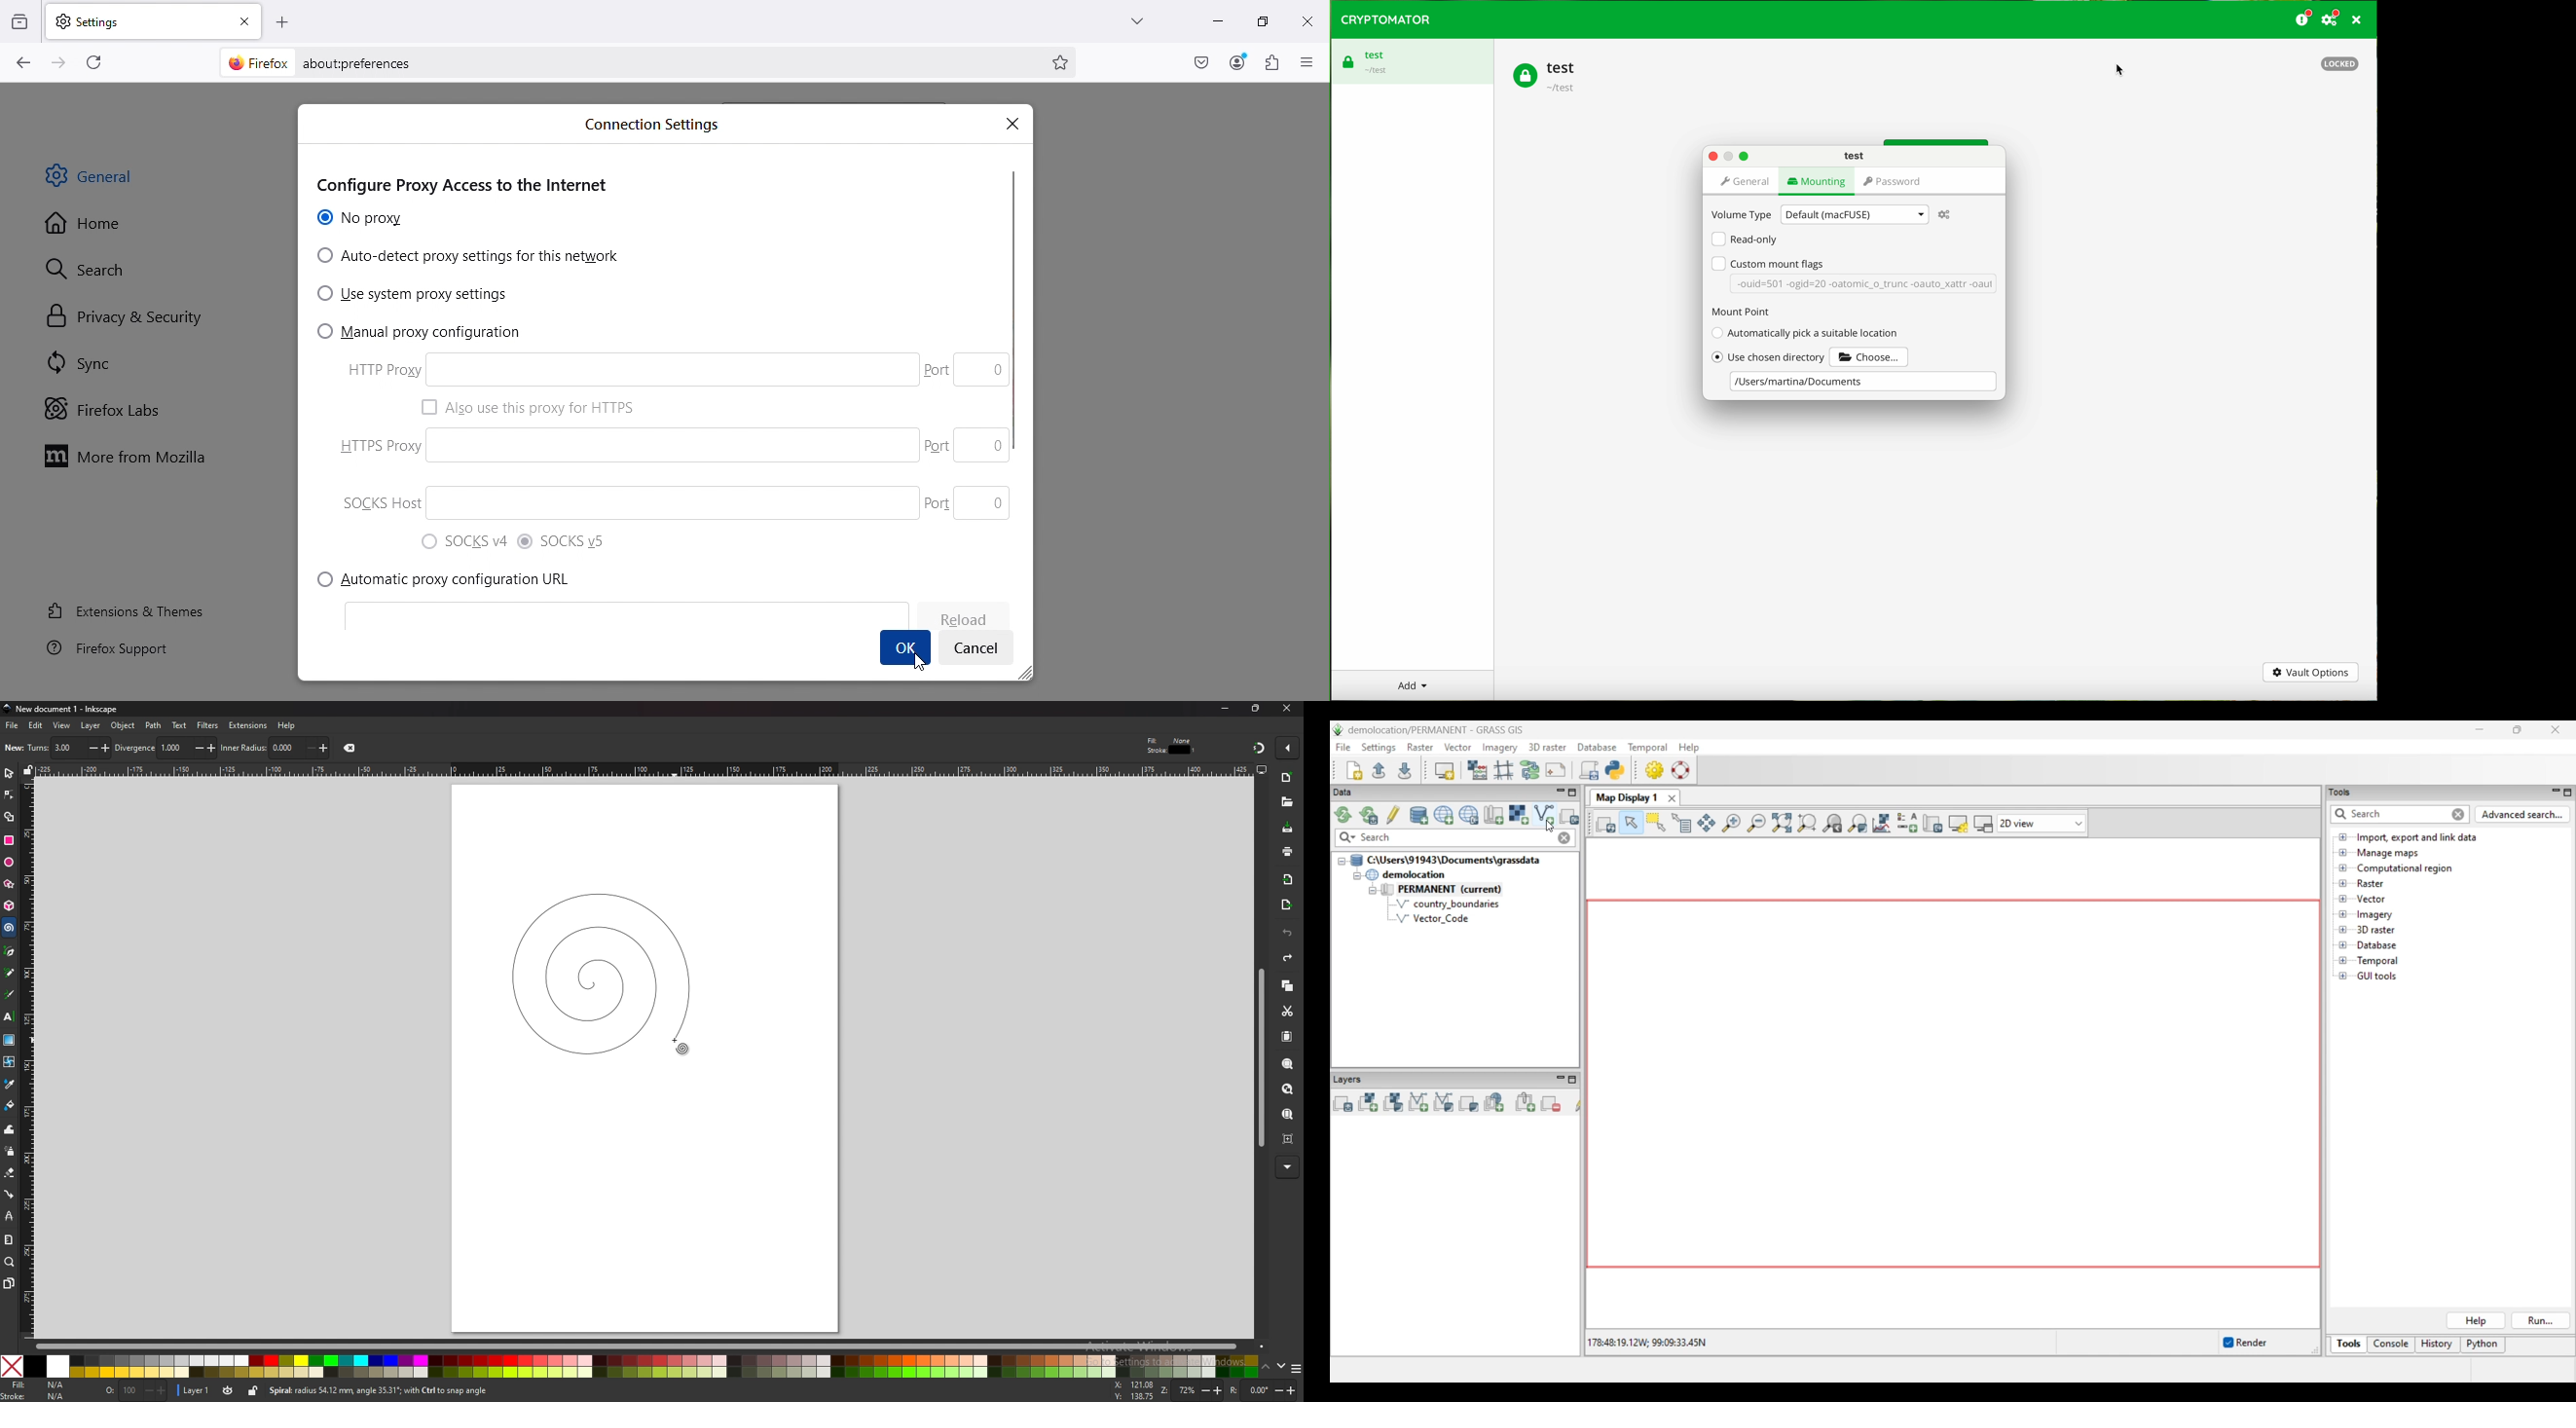 Image resolution: width=2576 pixels, height=1428 pixels. Describe the element at coordinates (61, 709) in the screenshot. I see `New document 1 - Inkscape` at that location.